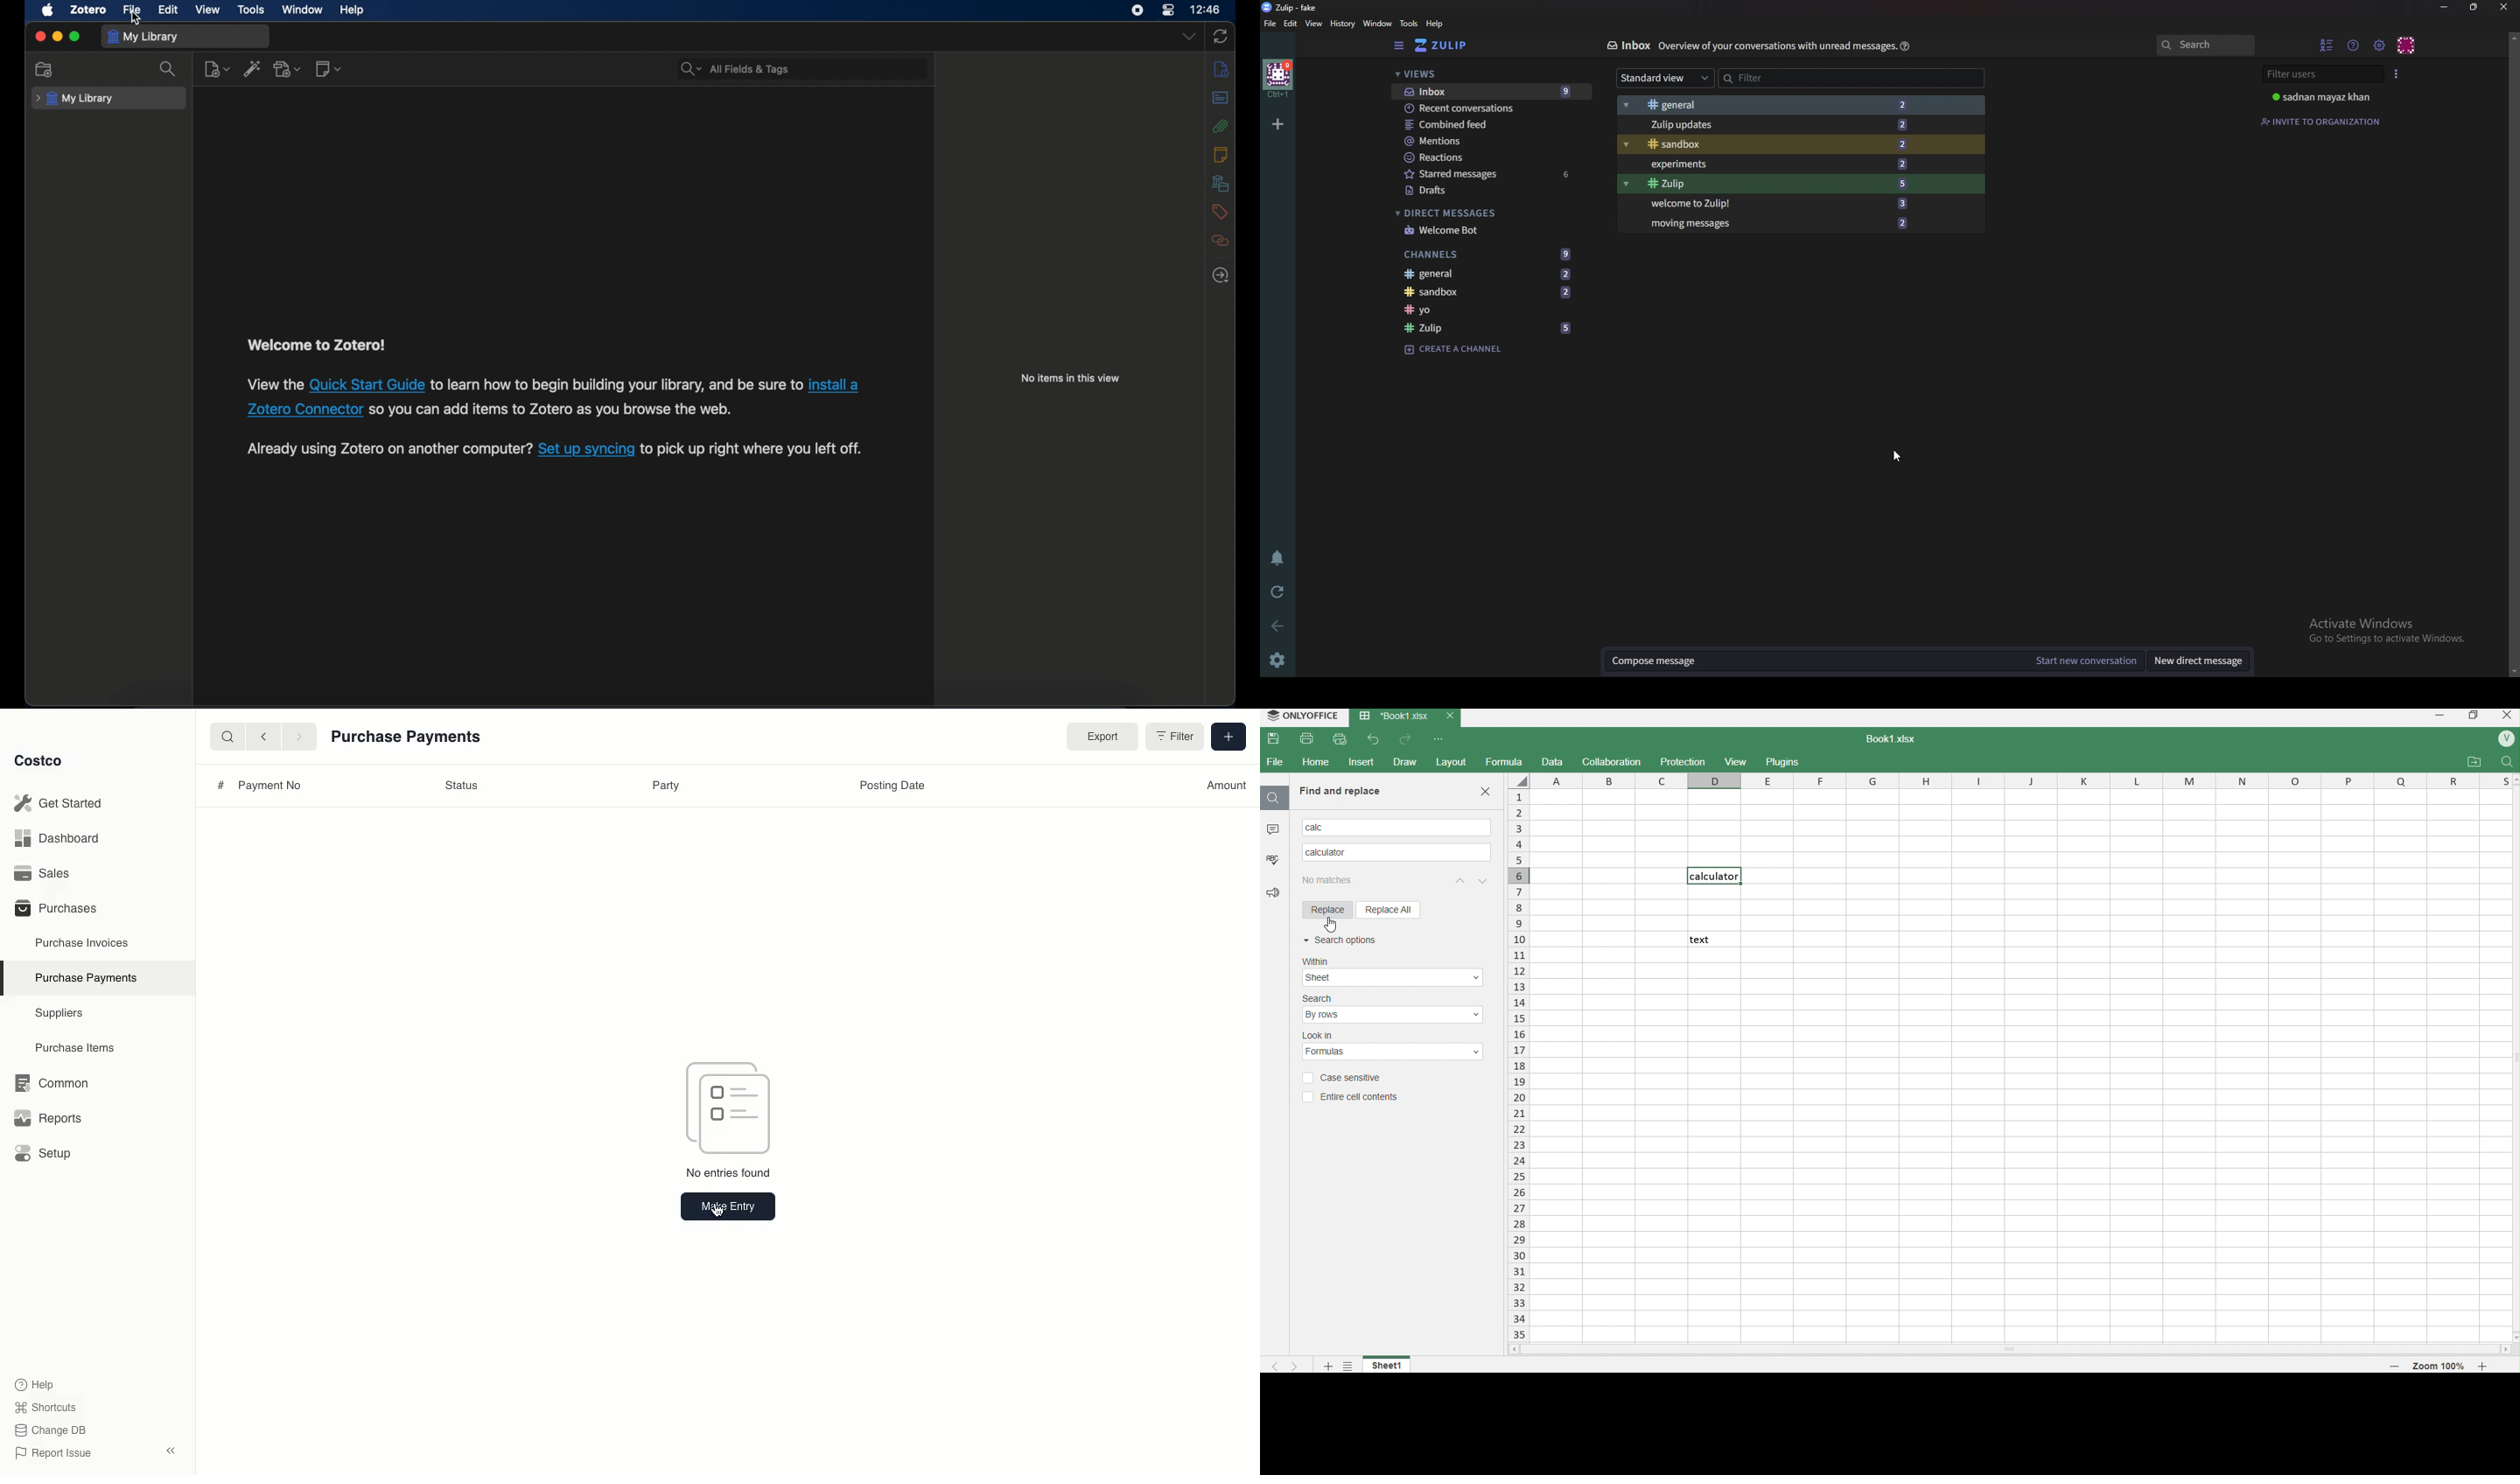 The width and height of the screenshot is (2520, 1484). I want to click on Cell, so click(1377, 1127).